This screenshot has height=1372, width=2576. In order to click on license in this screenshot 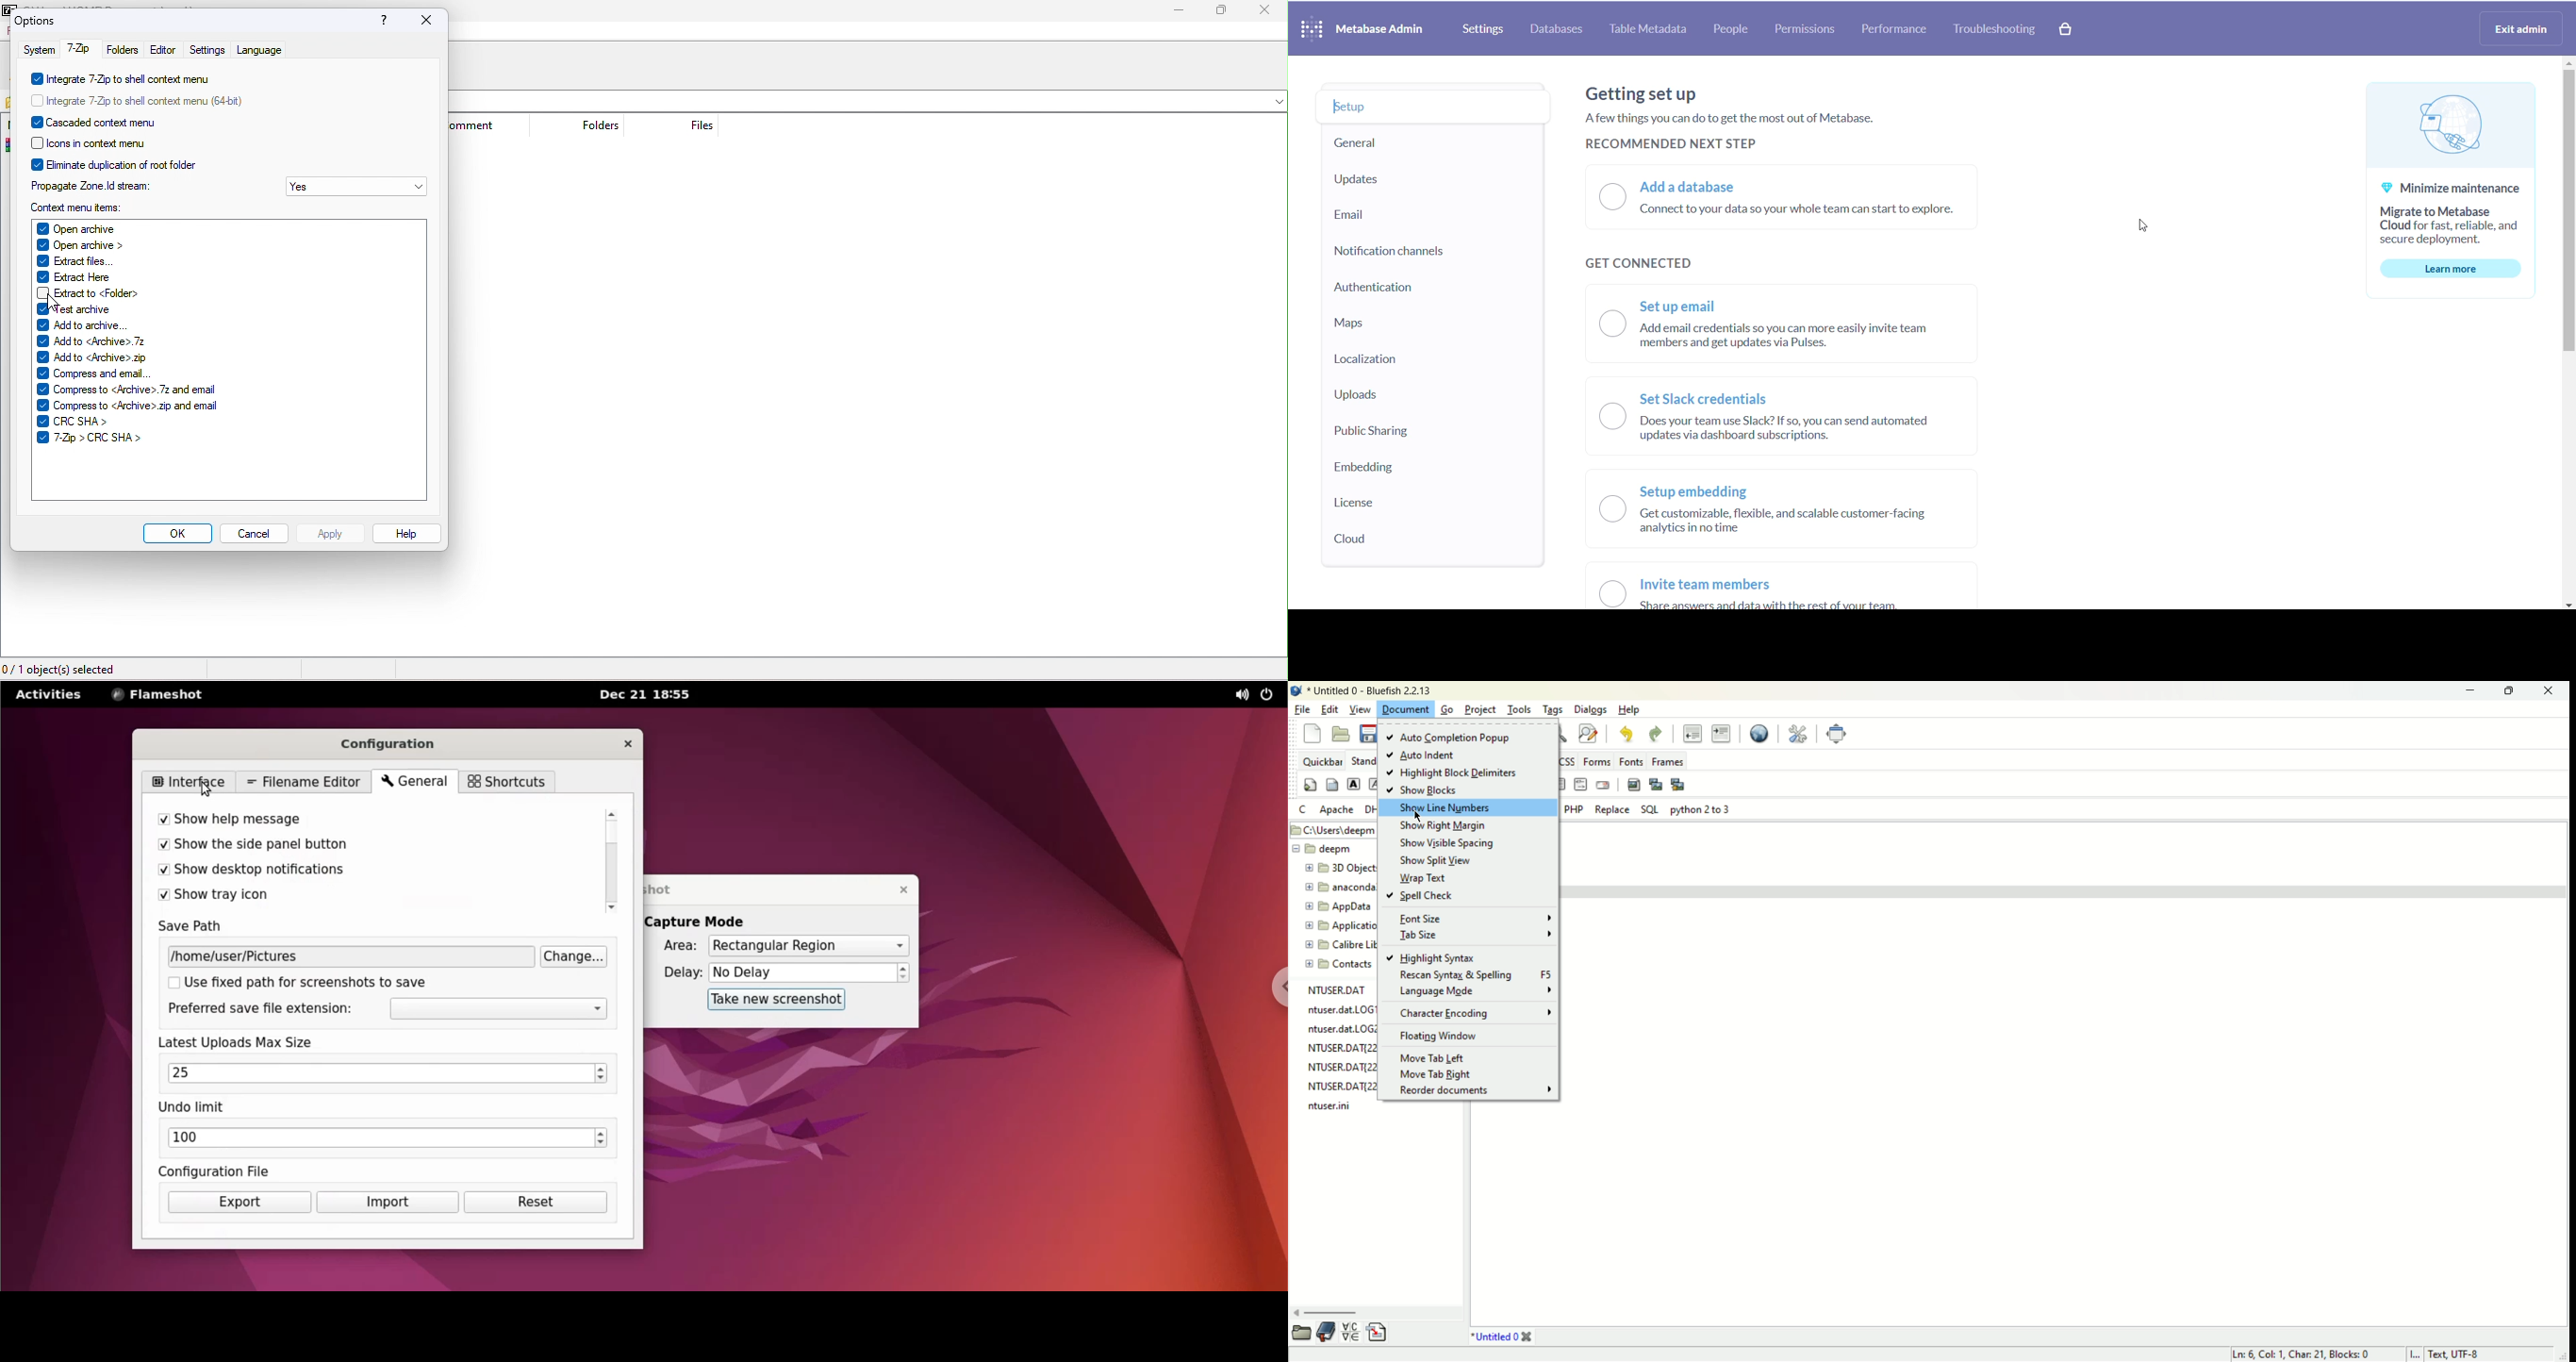, I will do `click(1376, 501)`.